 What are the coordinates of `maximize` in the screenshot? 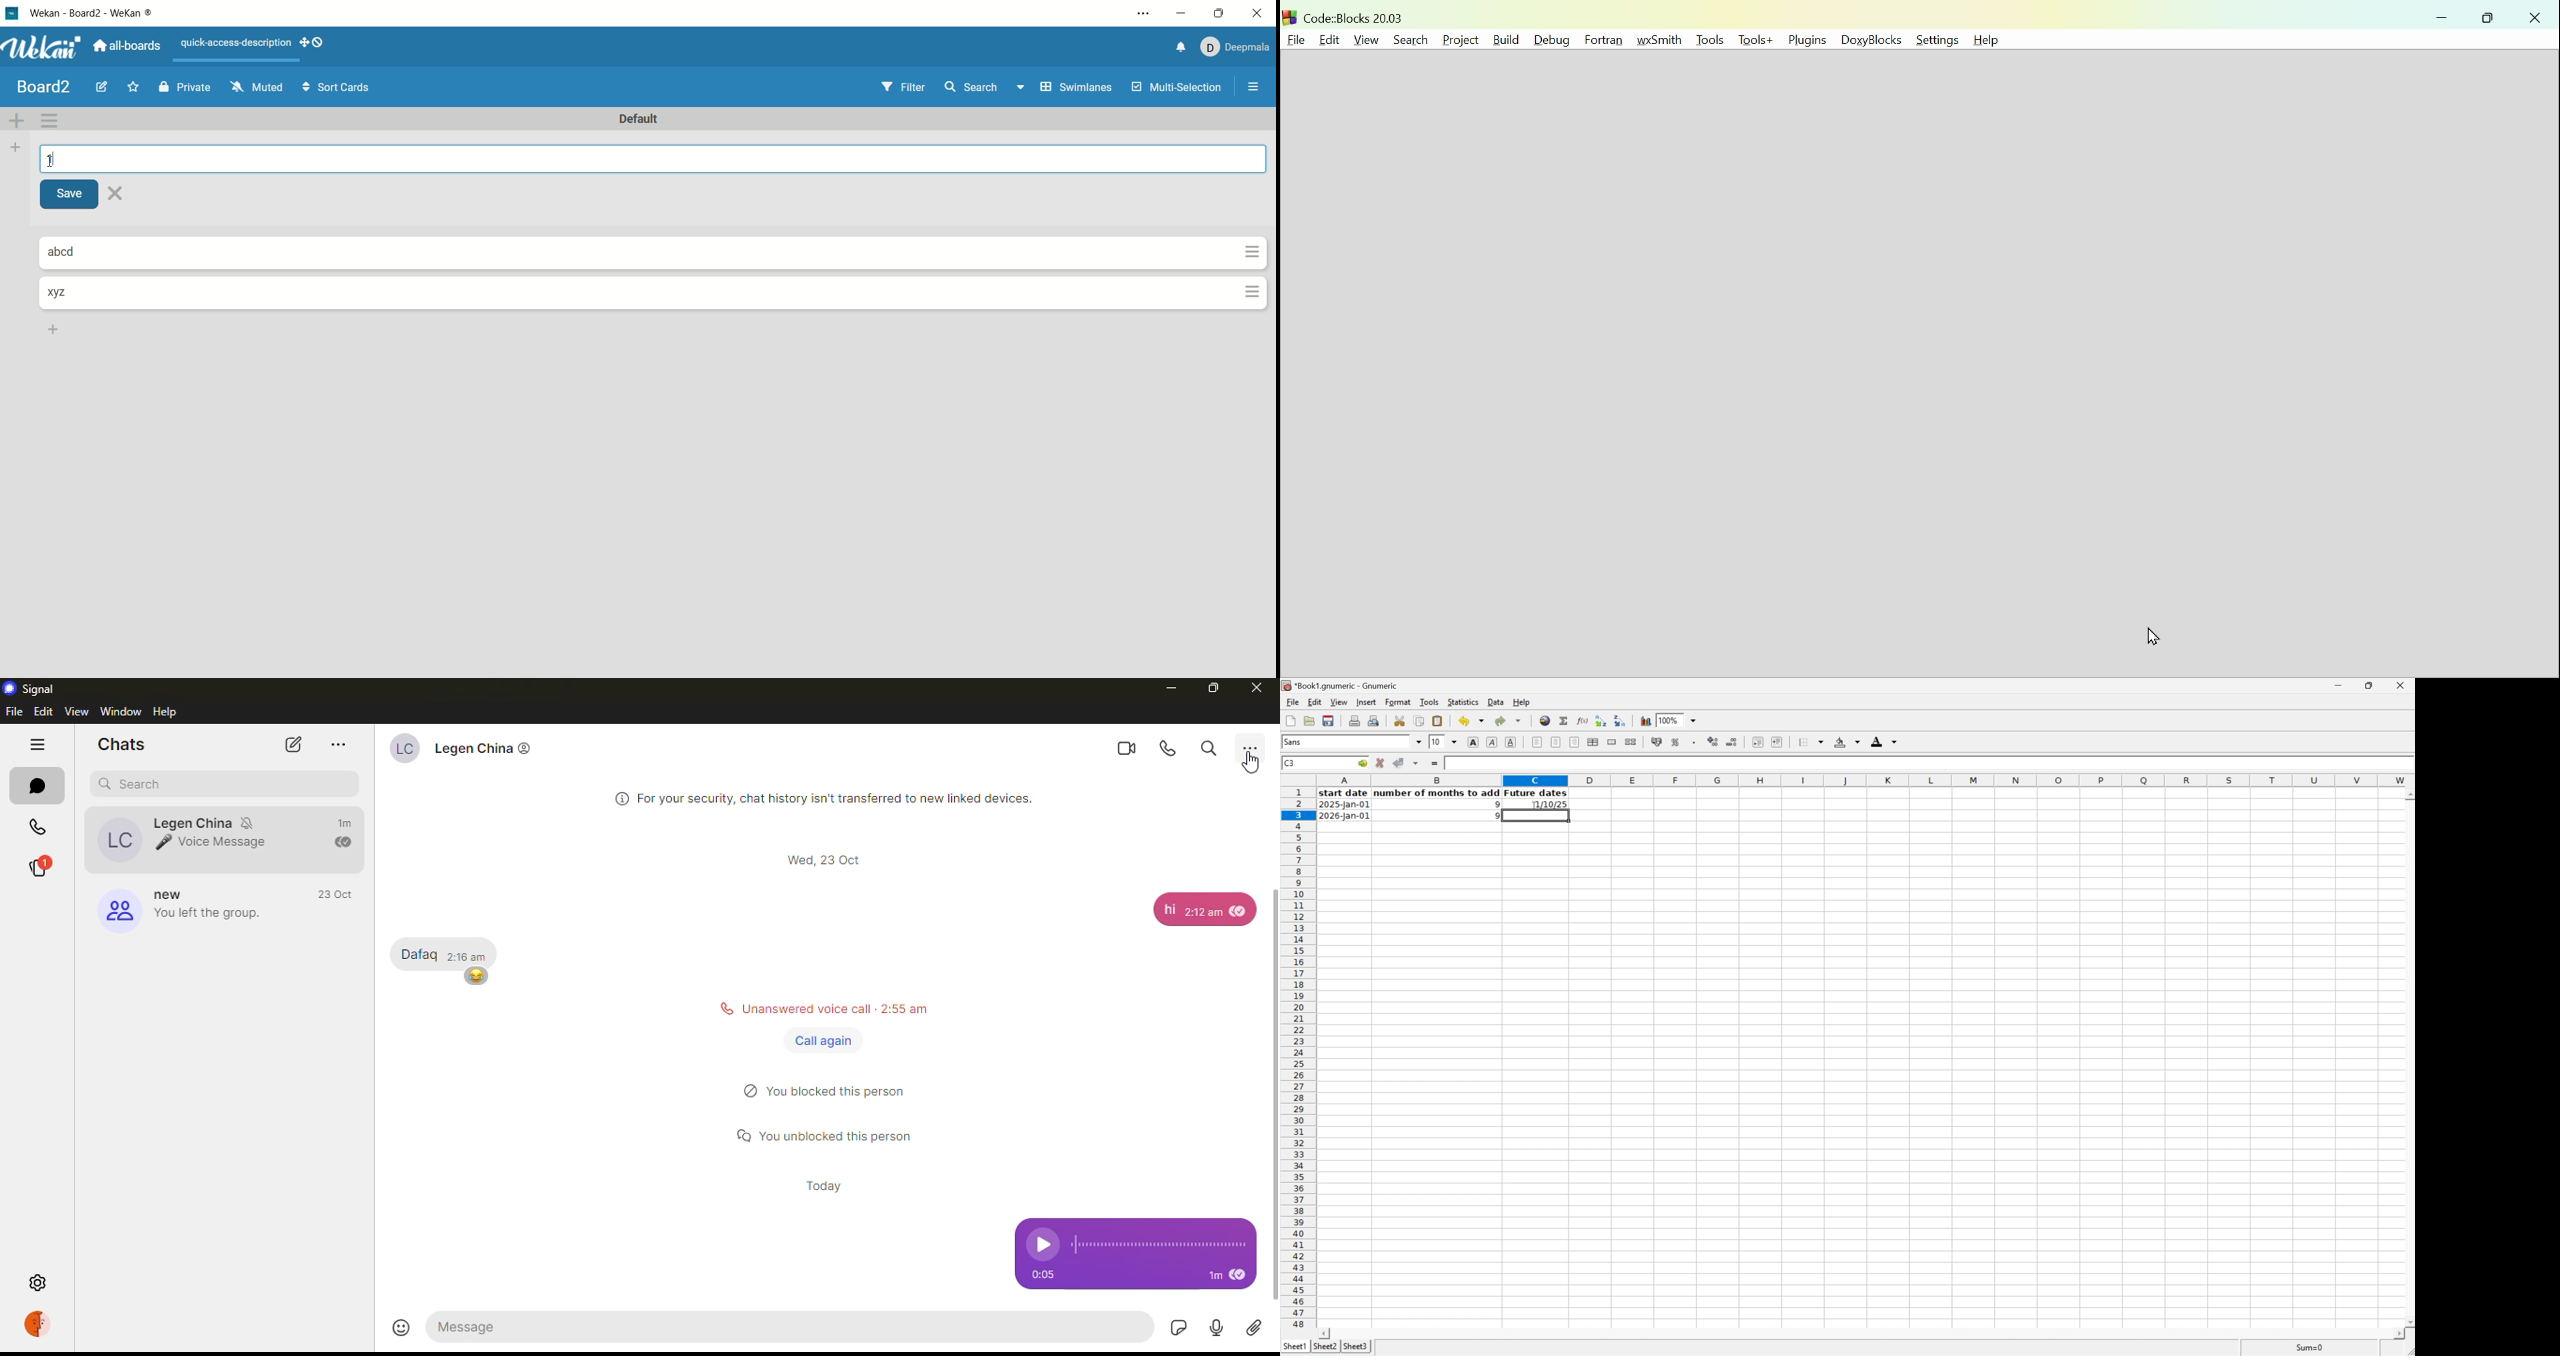 It's located at (1216, 13).